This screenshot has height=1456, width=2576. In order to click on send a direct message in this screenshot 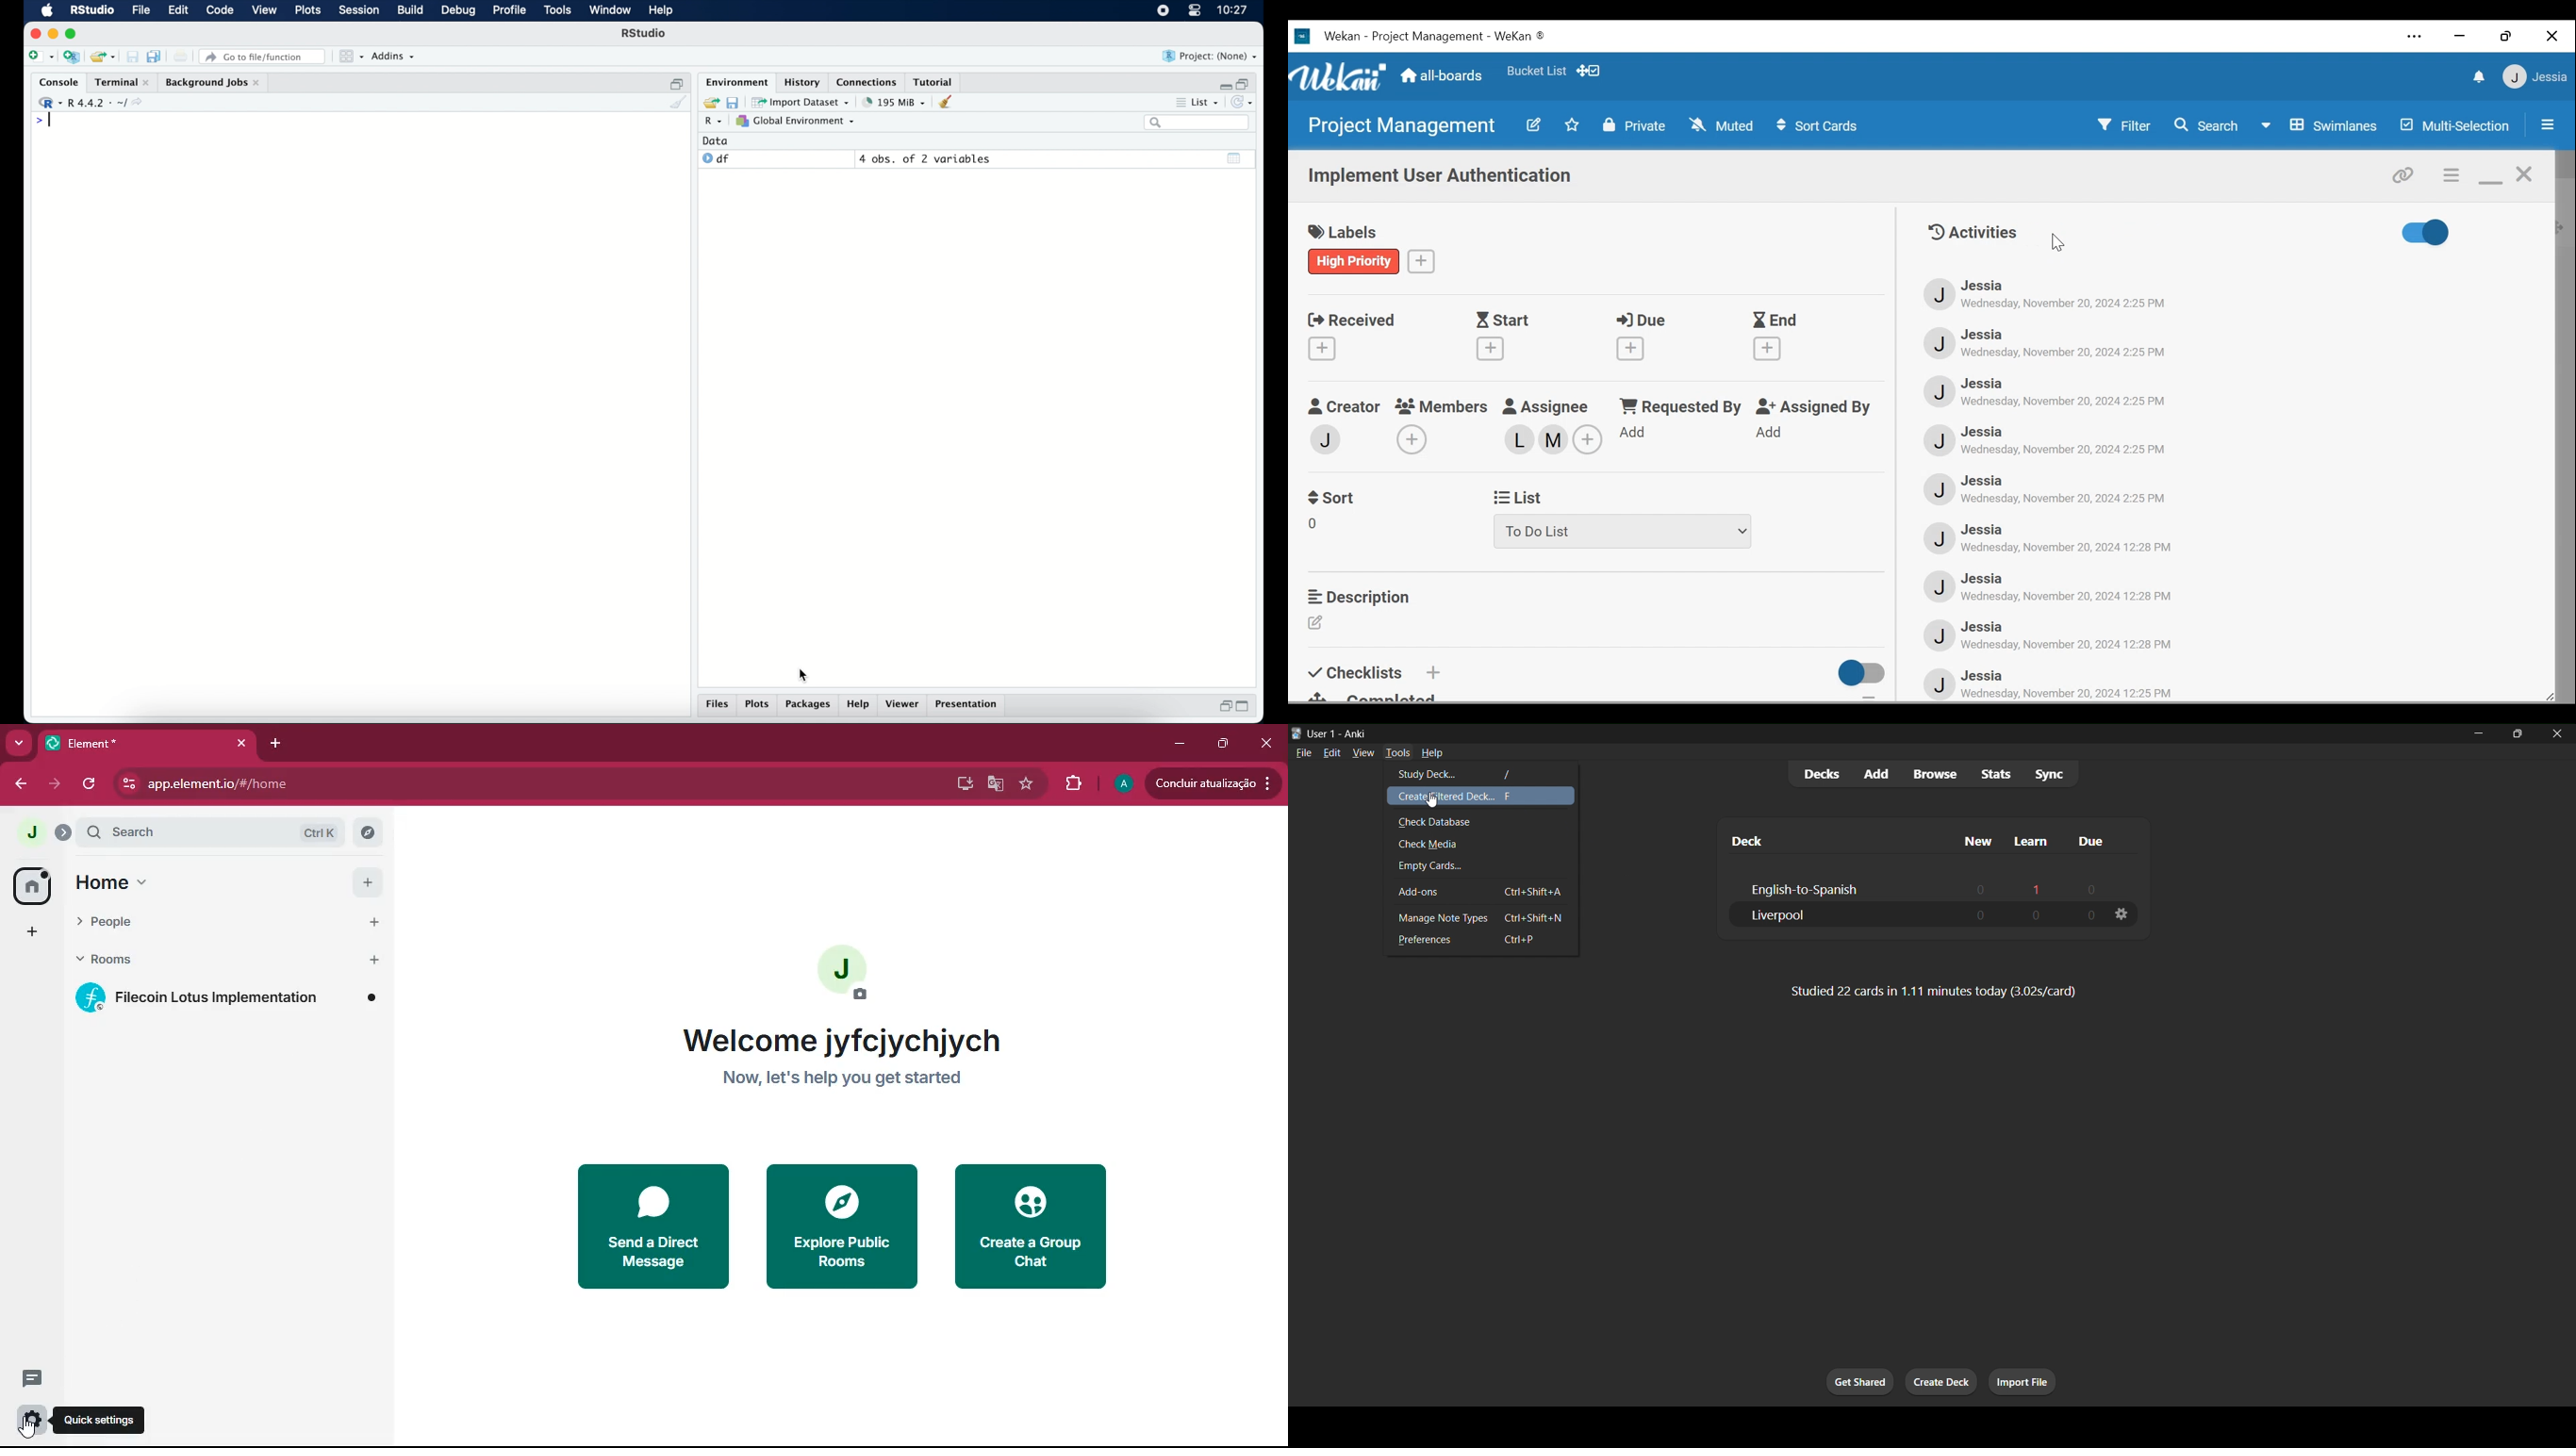, I will do `click(652, 1226)`.